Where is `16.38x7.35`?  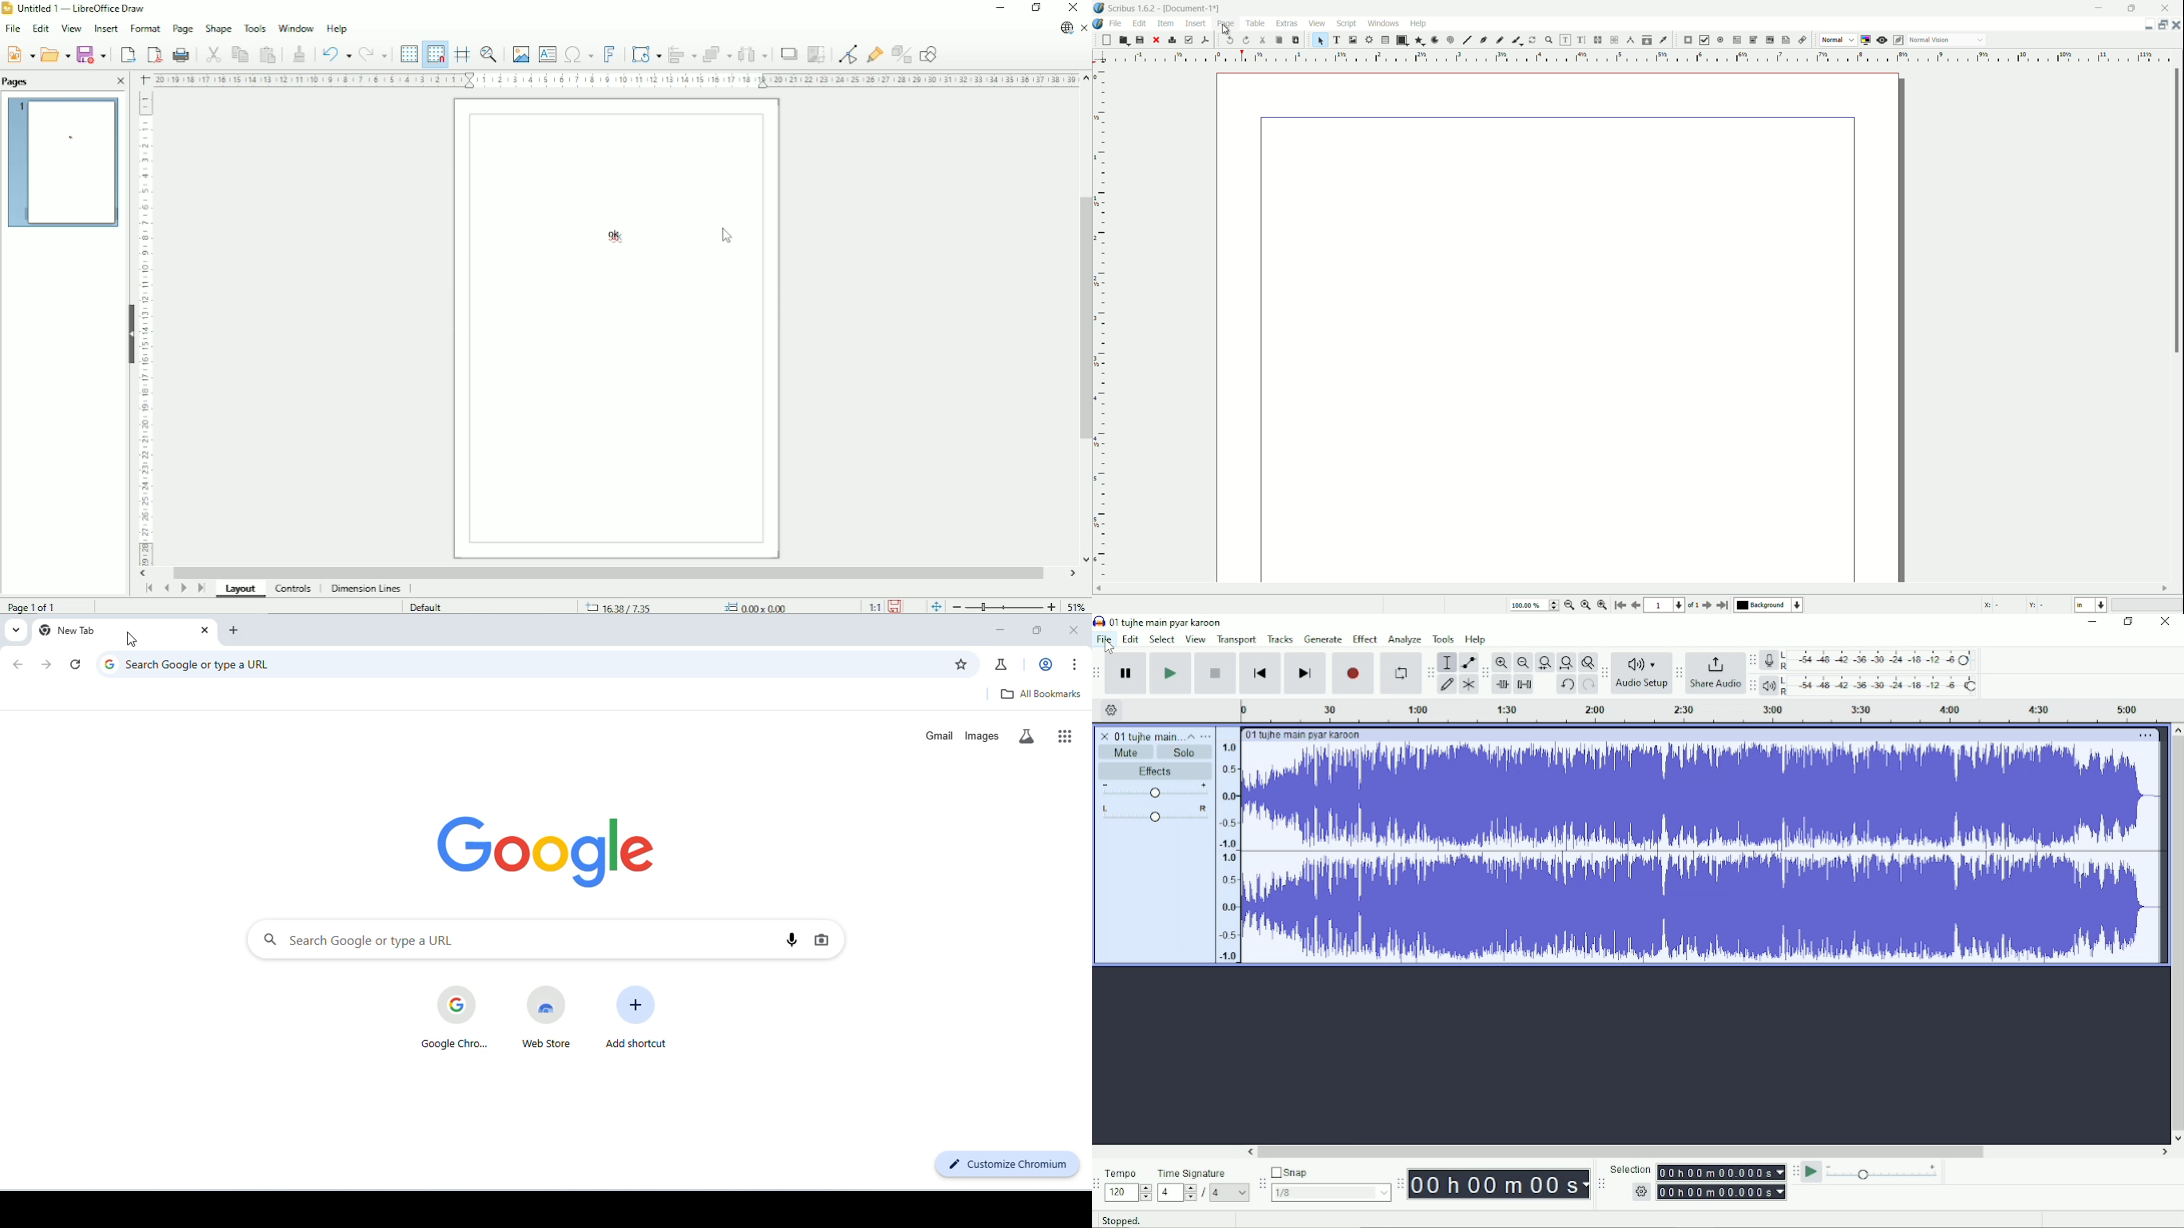
16.38x7.35 is located at coordinates (617, 606).